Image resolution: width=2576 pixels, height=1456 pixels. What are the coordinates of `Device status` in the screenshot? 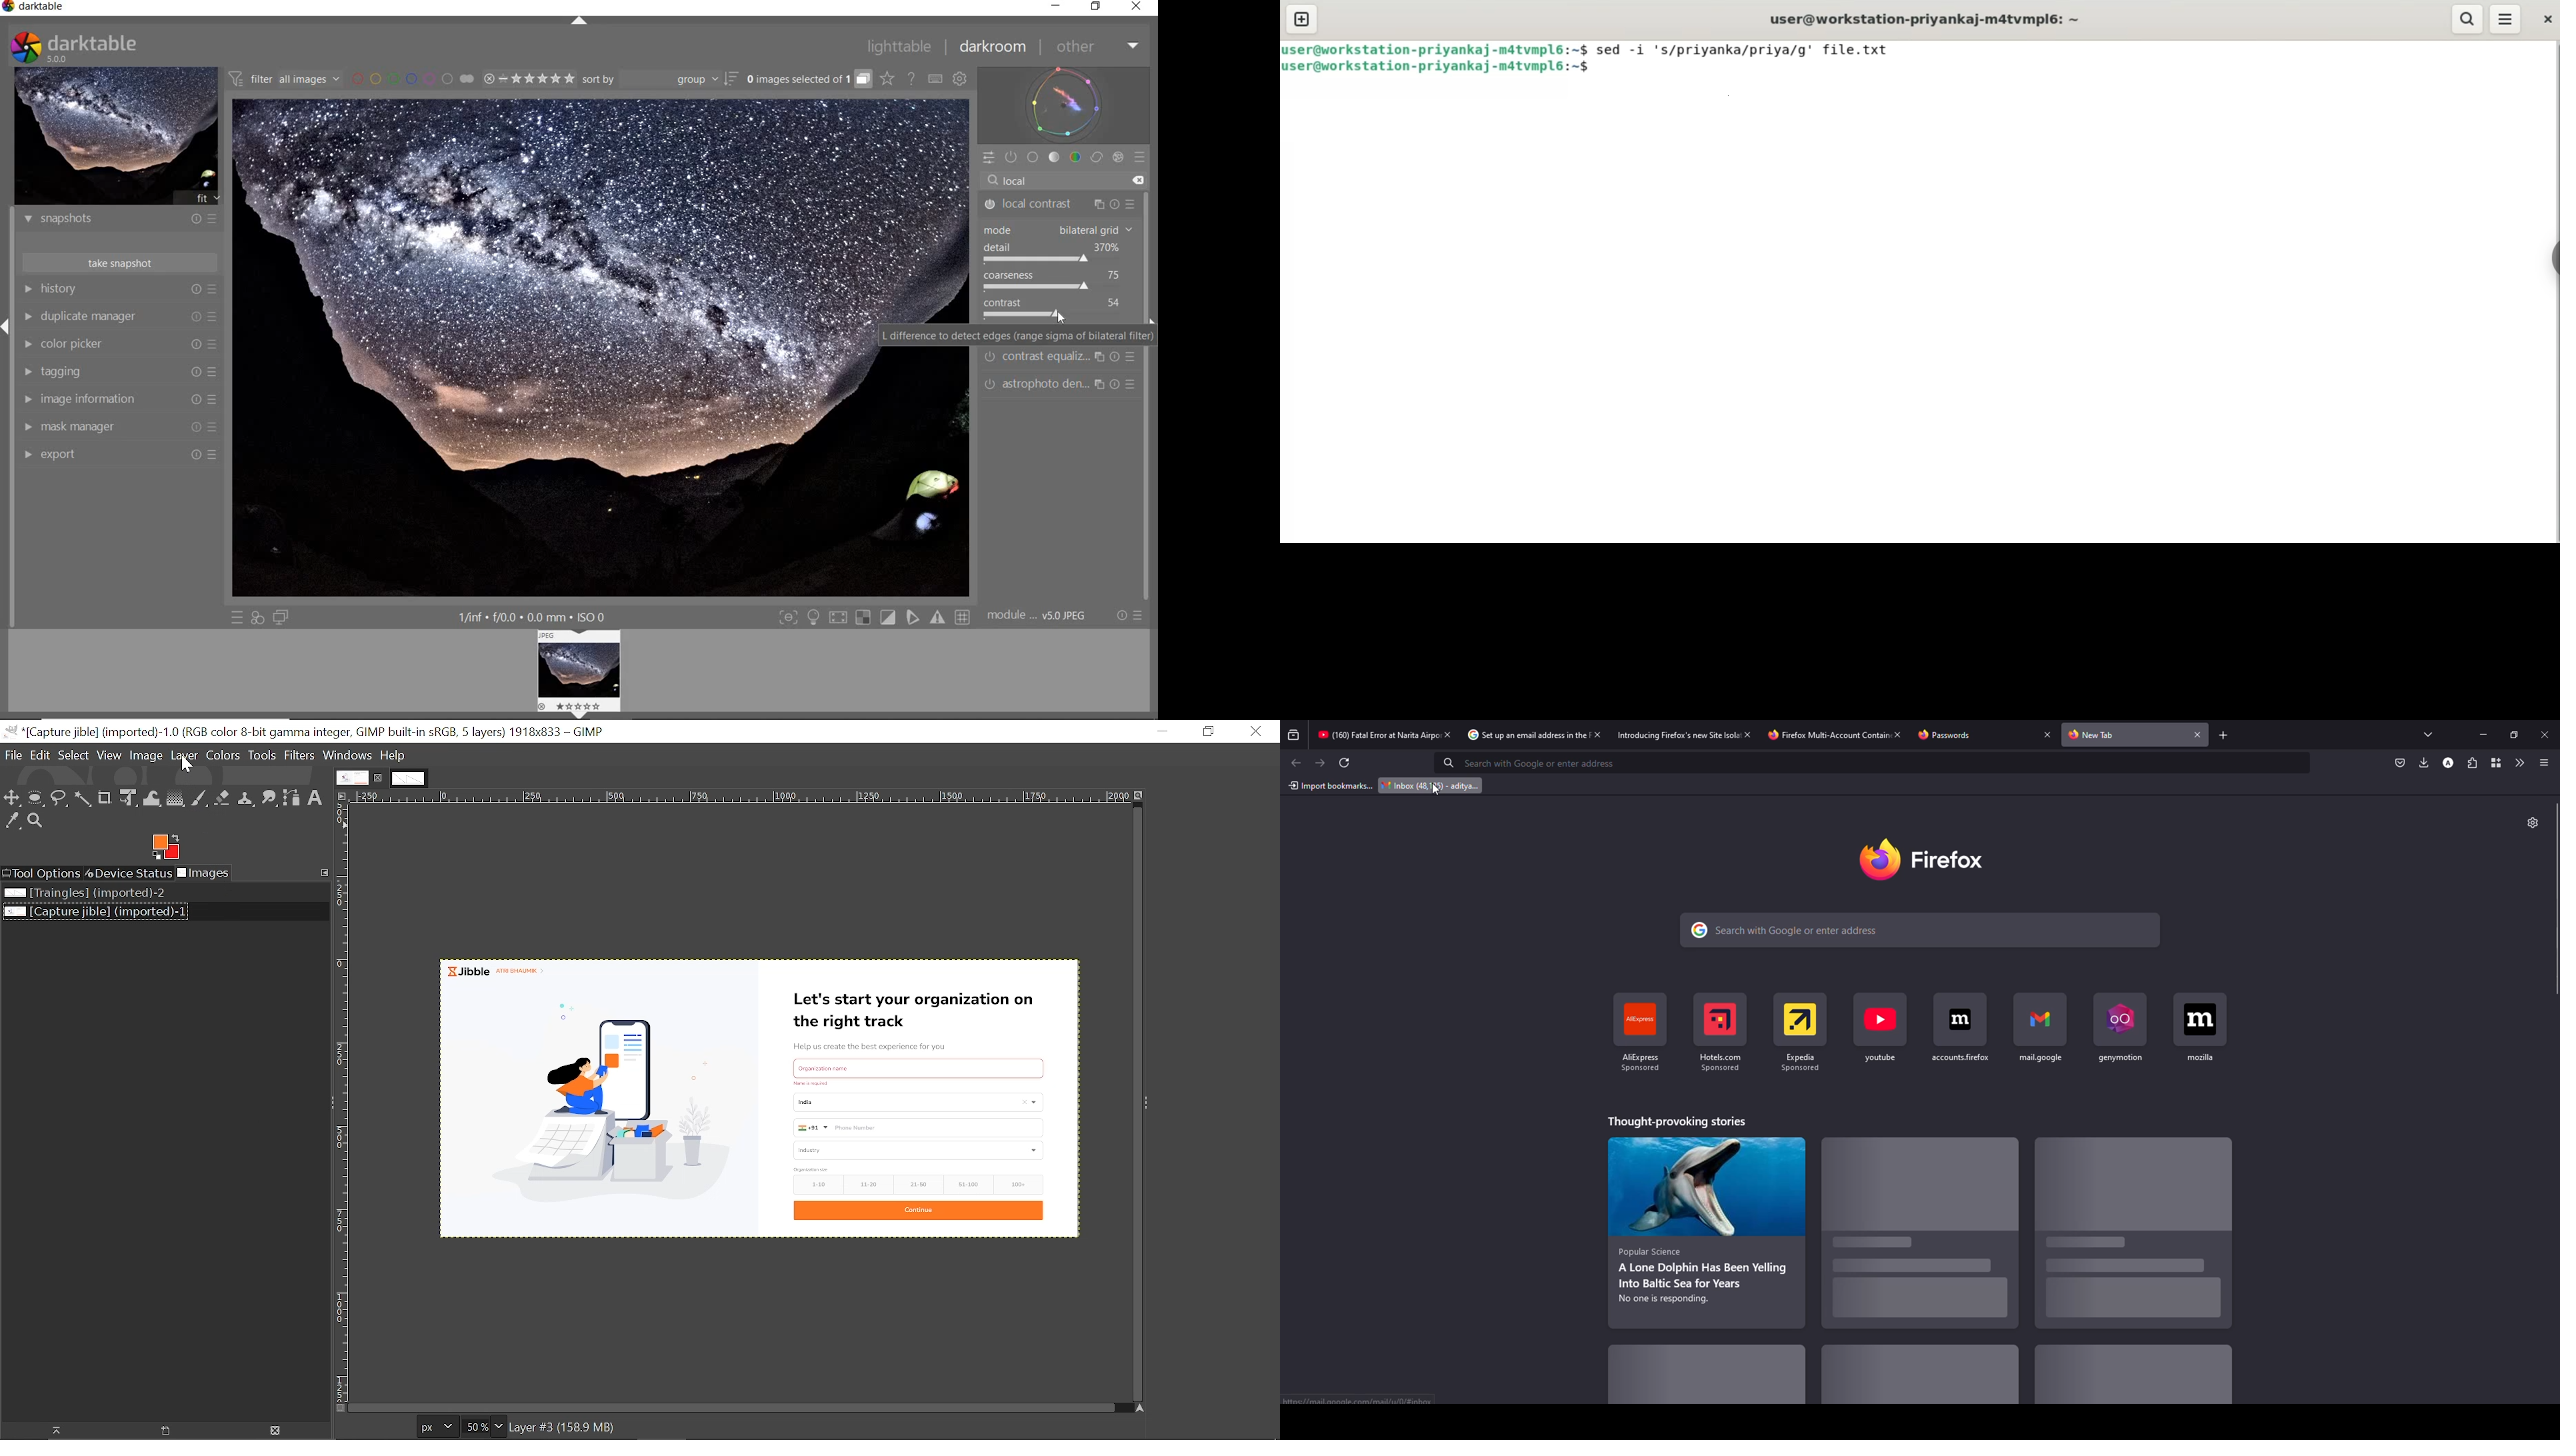 It's located at (129, 874).